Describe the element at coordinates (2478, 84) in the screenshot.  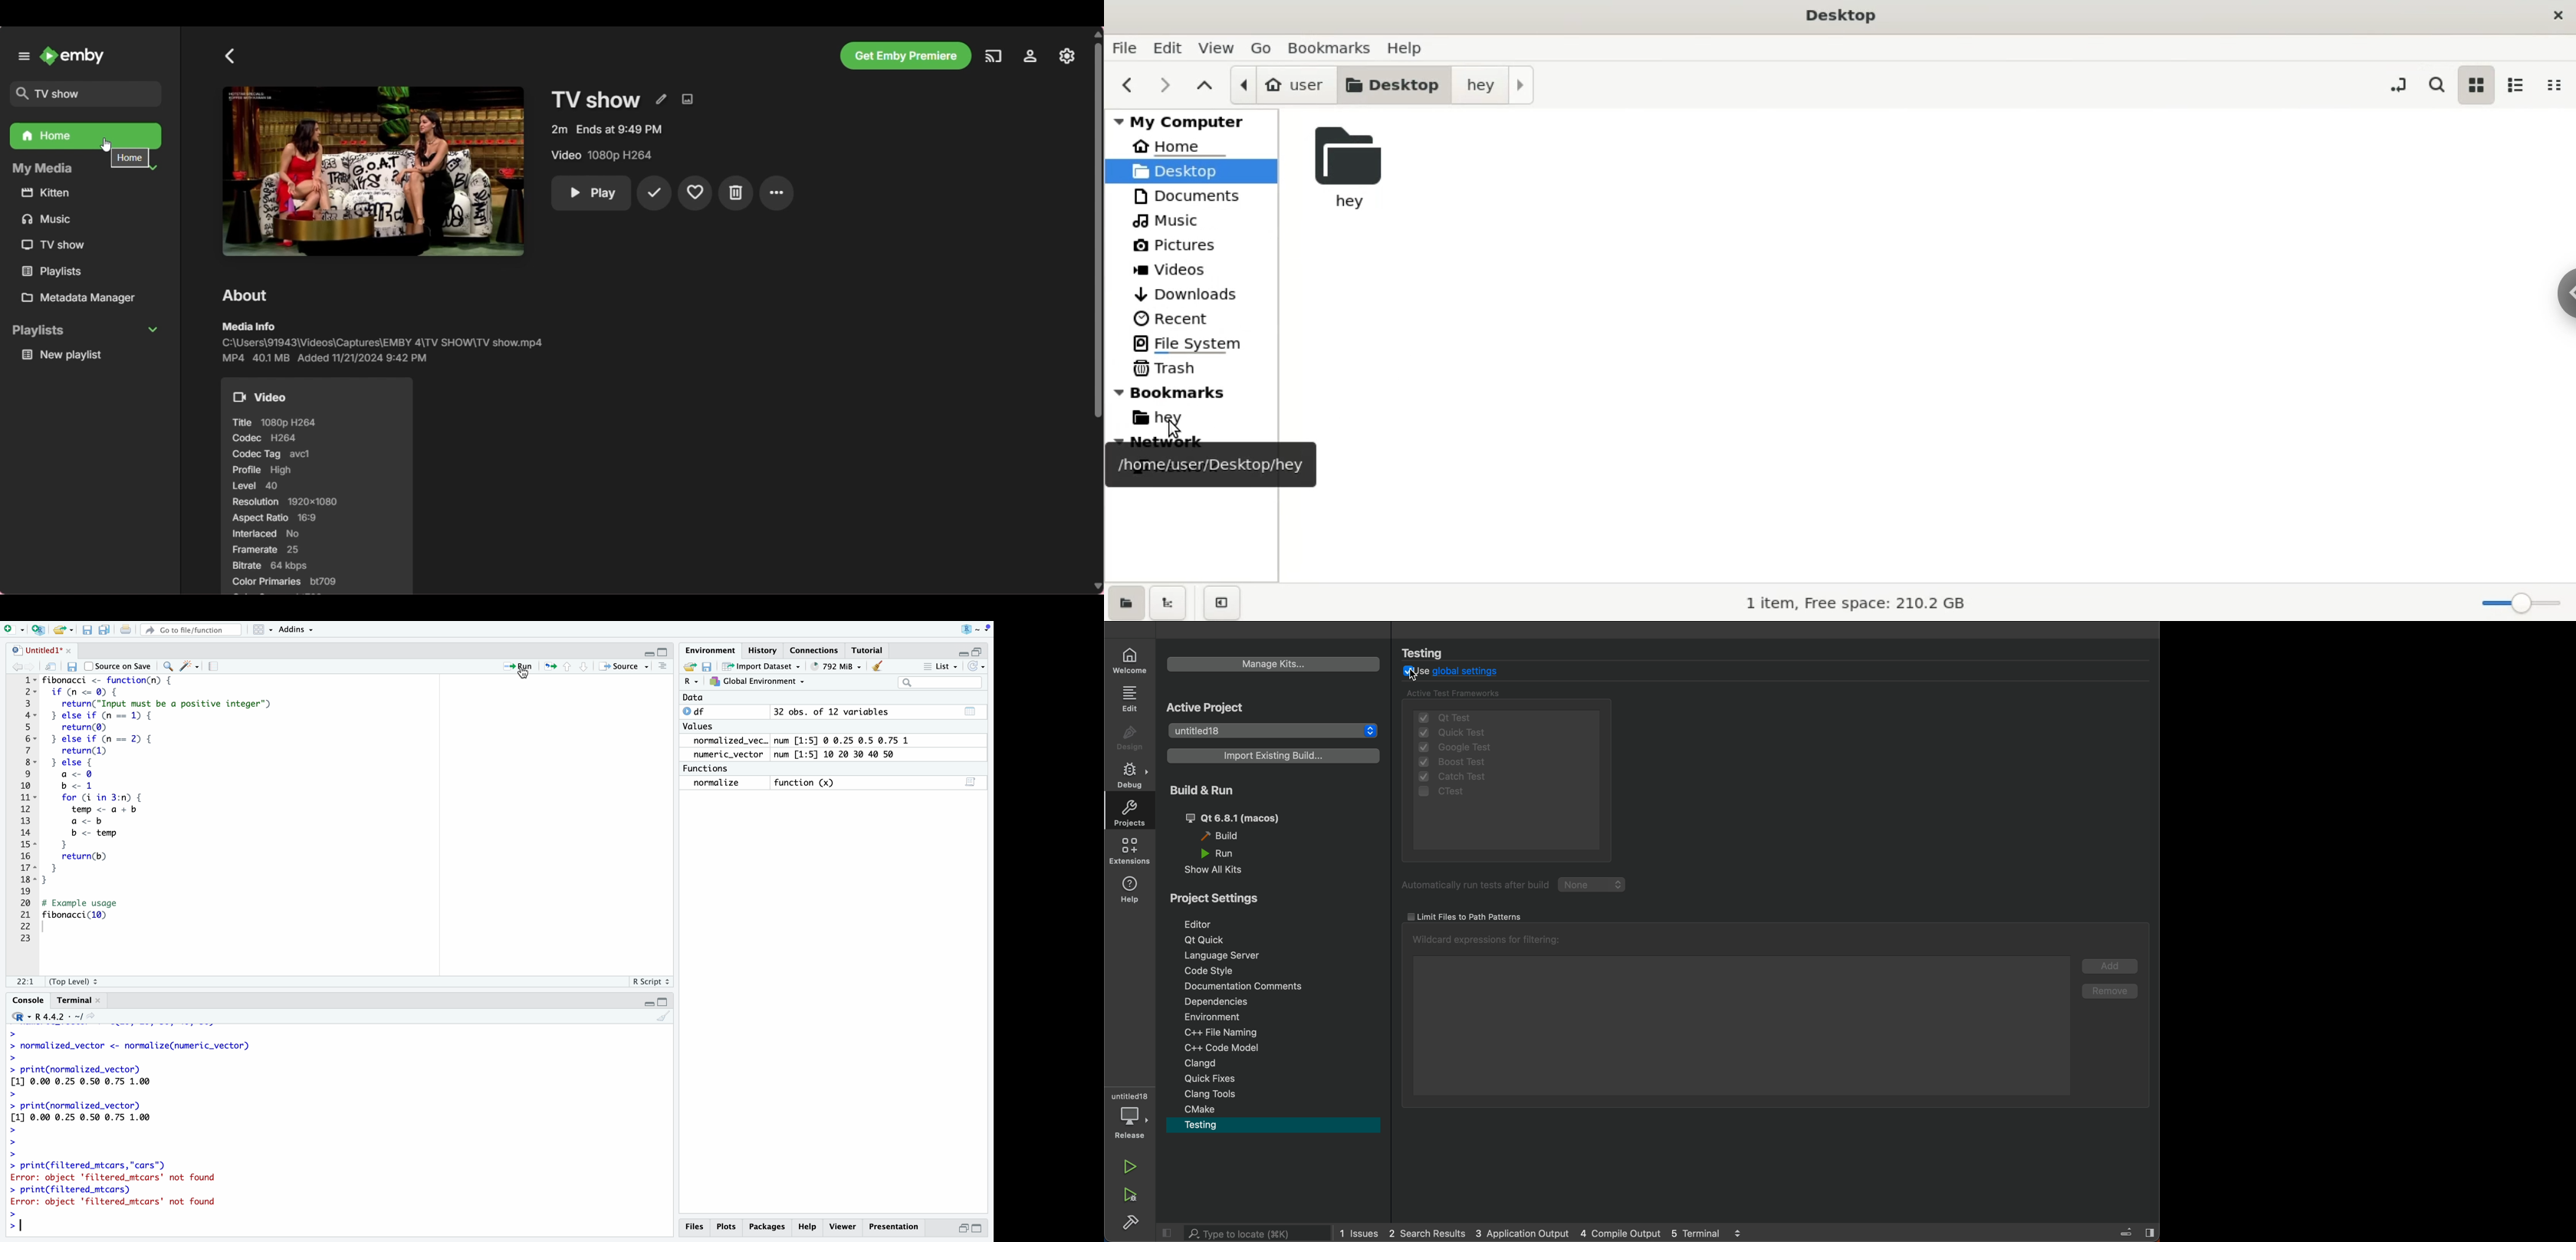
I see `icon view` at that location.